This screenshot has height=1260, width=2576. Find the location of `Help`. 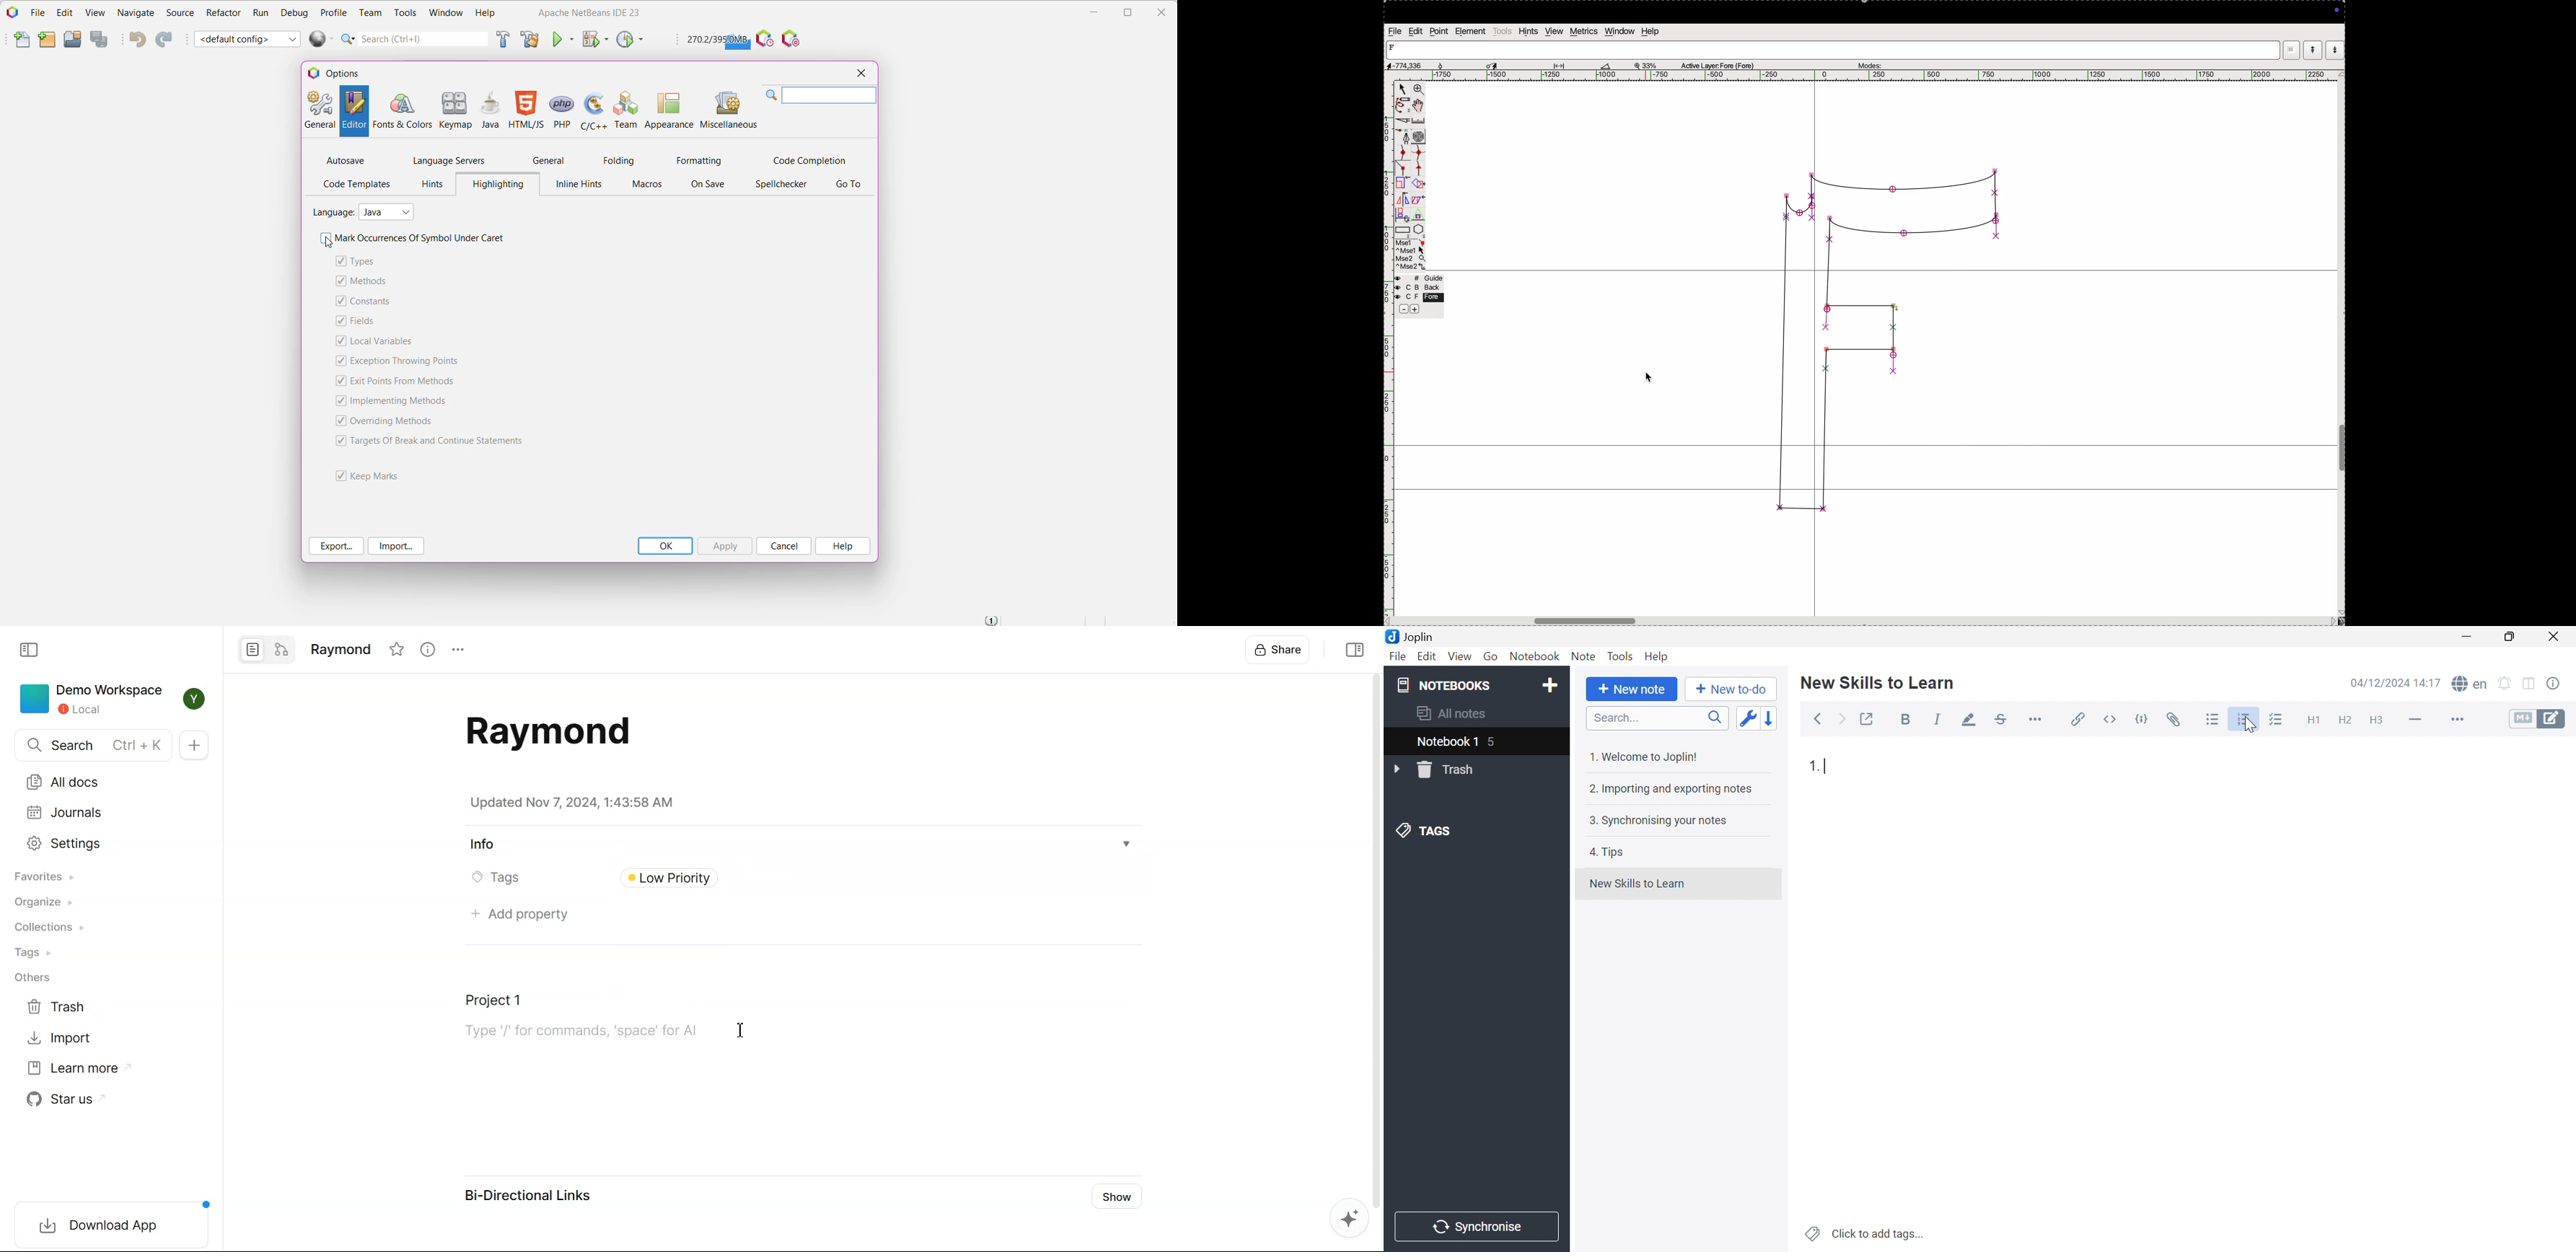

Help is located at coordinates (1658, 656).